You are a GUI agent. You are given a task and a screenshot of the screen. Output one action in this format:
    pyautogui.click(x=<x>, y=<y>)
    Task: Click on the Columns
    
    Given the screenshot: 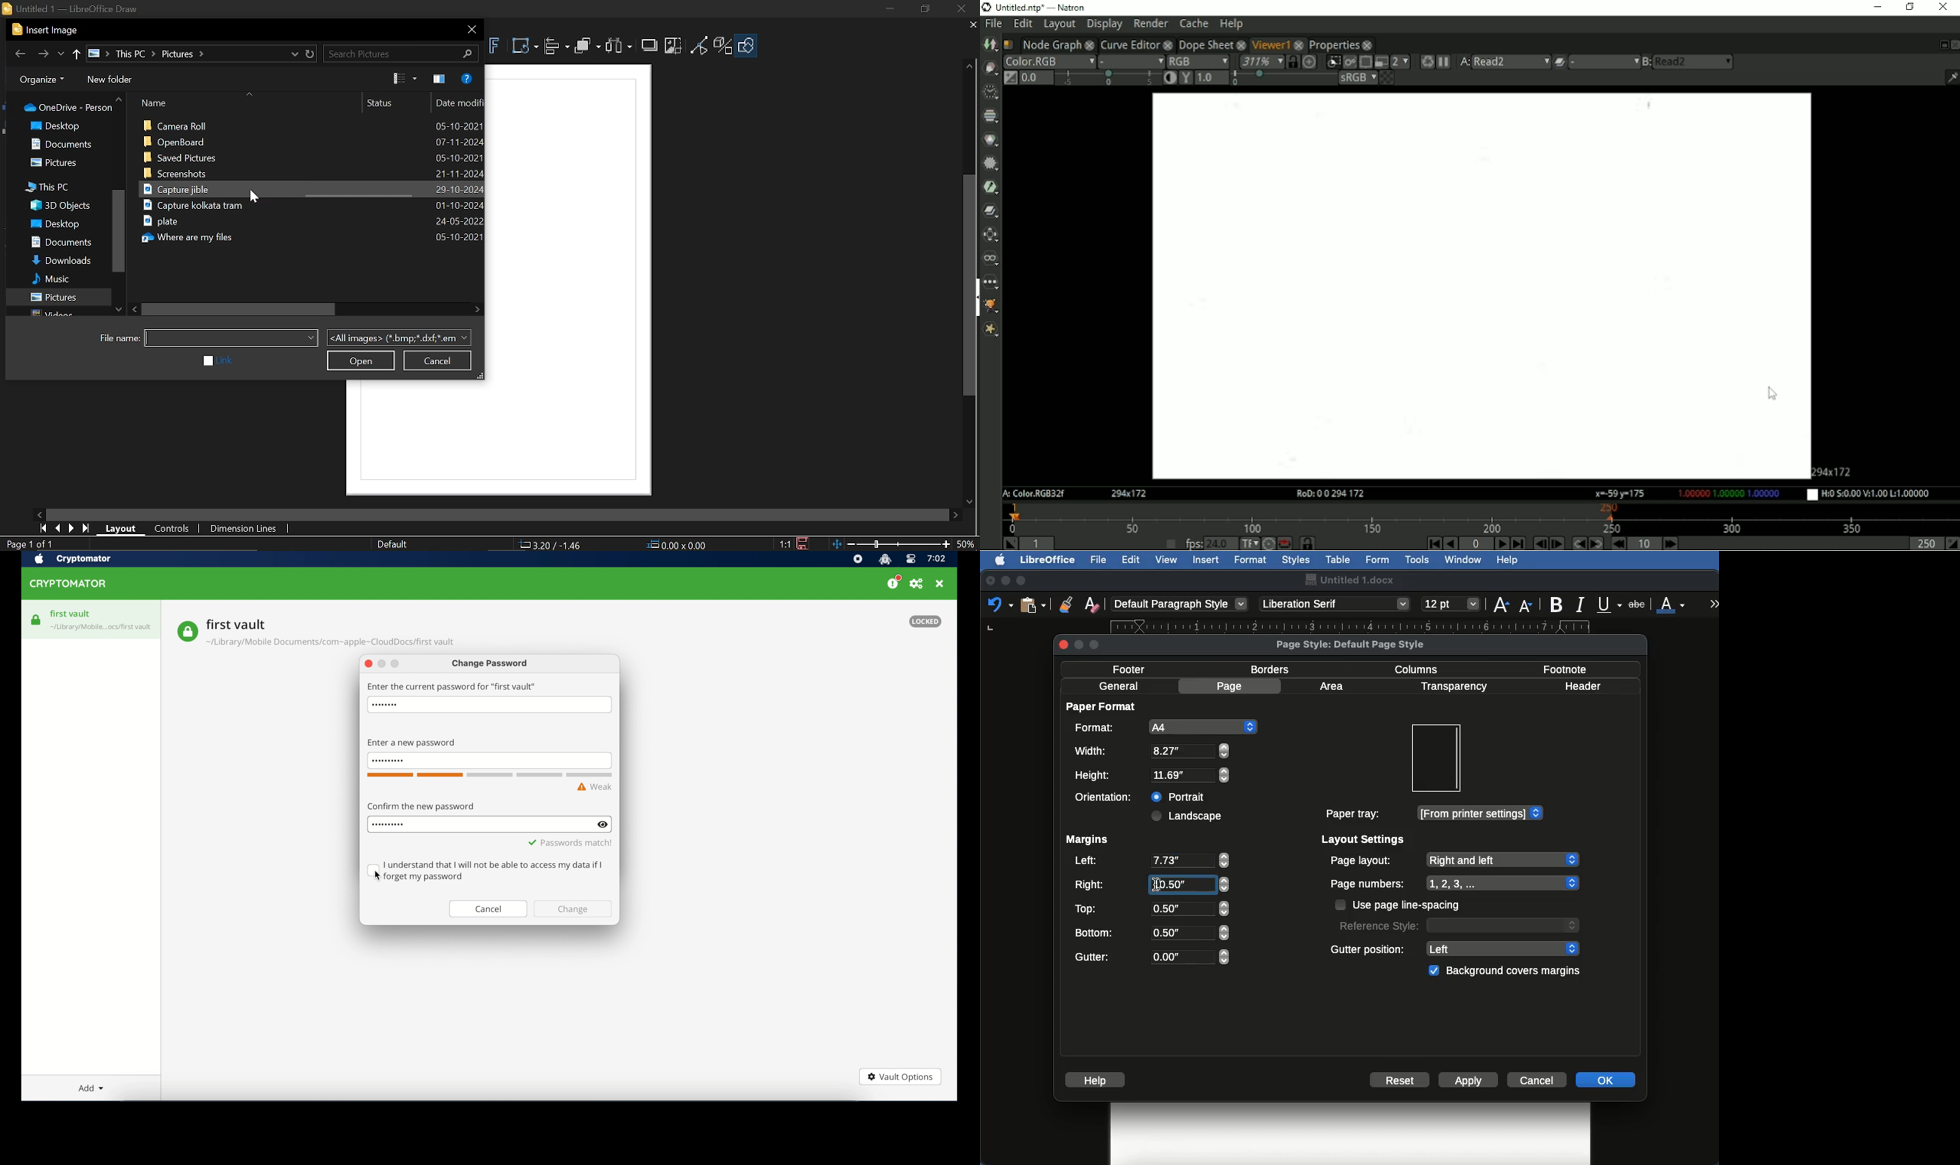 What is the action you would take?
    pyautogui.click(x=1421, y=668)
    